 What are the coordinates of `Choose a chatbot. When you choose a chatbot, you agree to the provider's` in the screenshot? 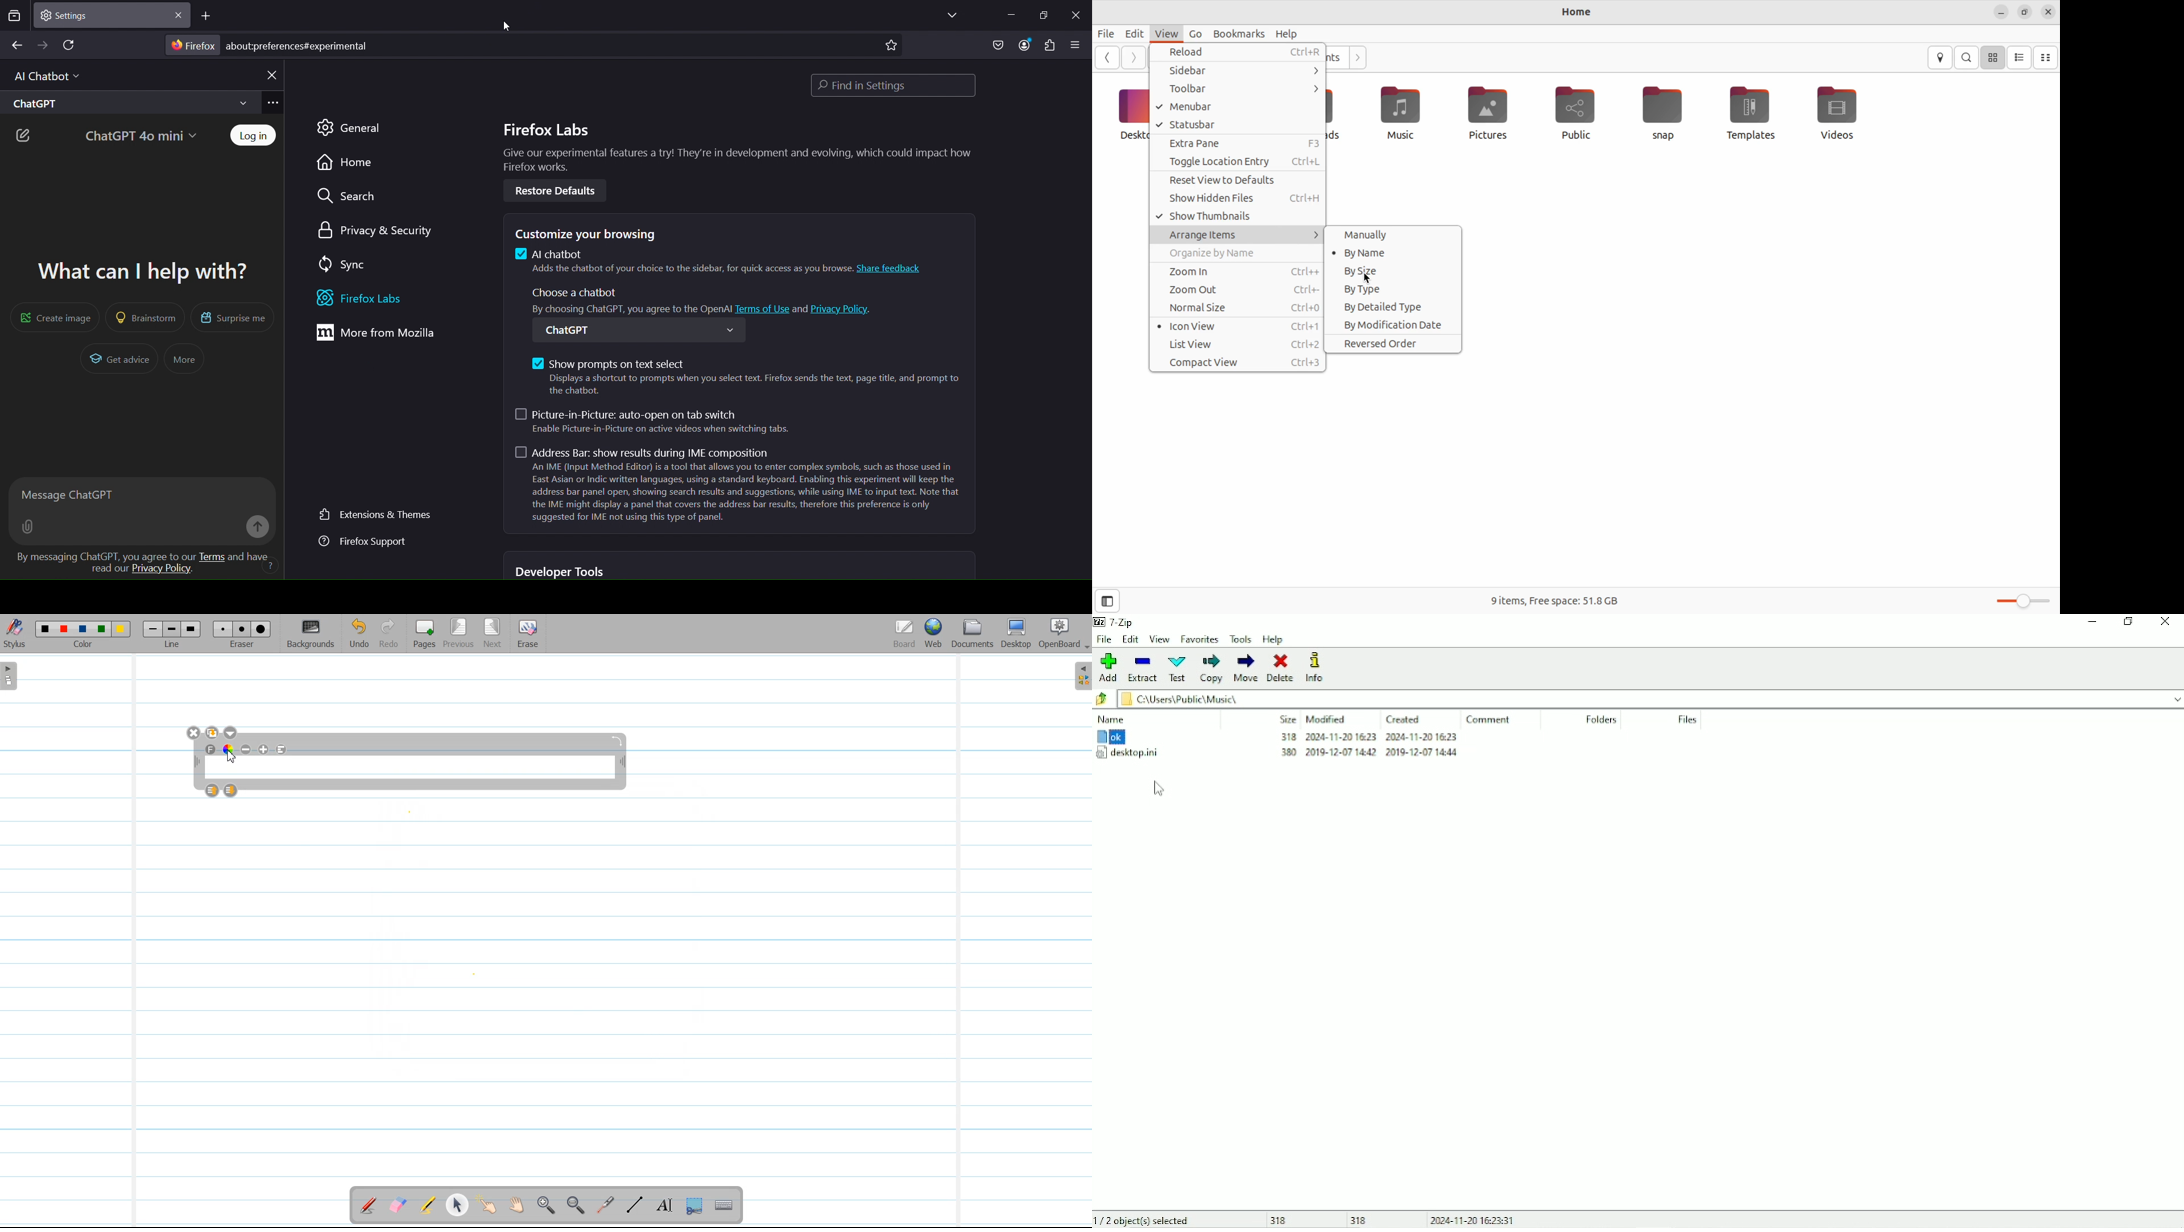 It's located at (628, 300).